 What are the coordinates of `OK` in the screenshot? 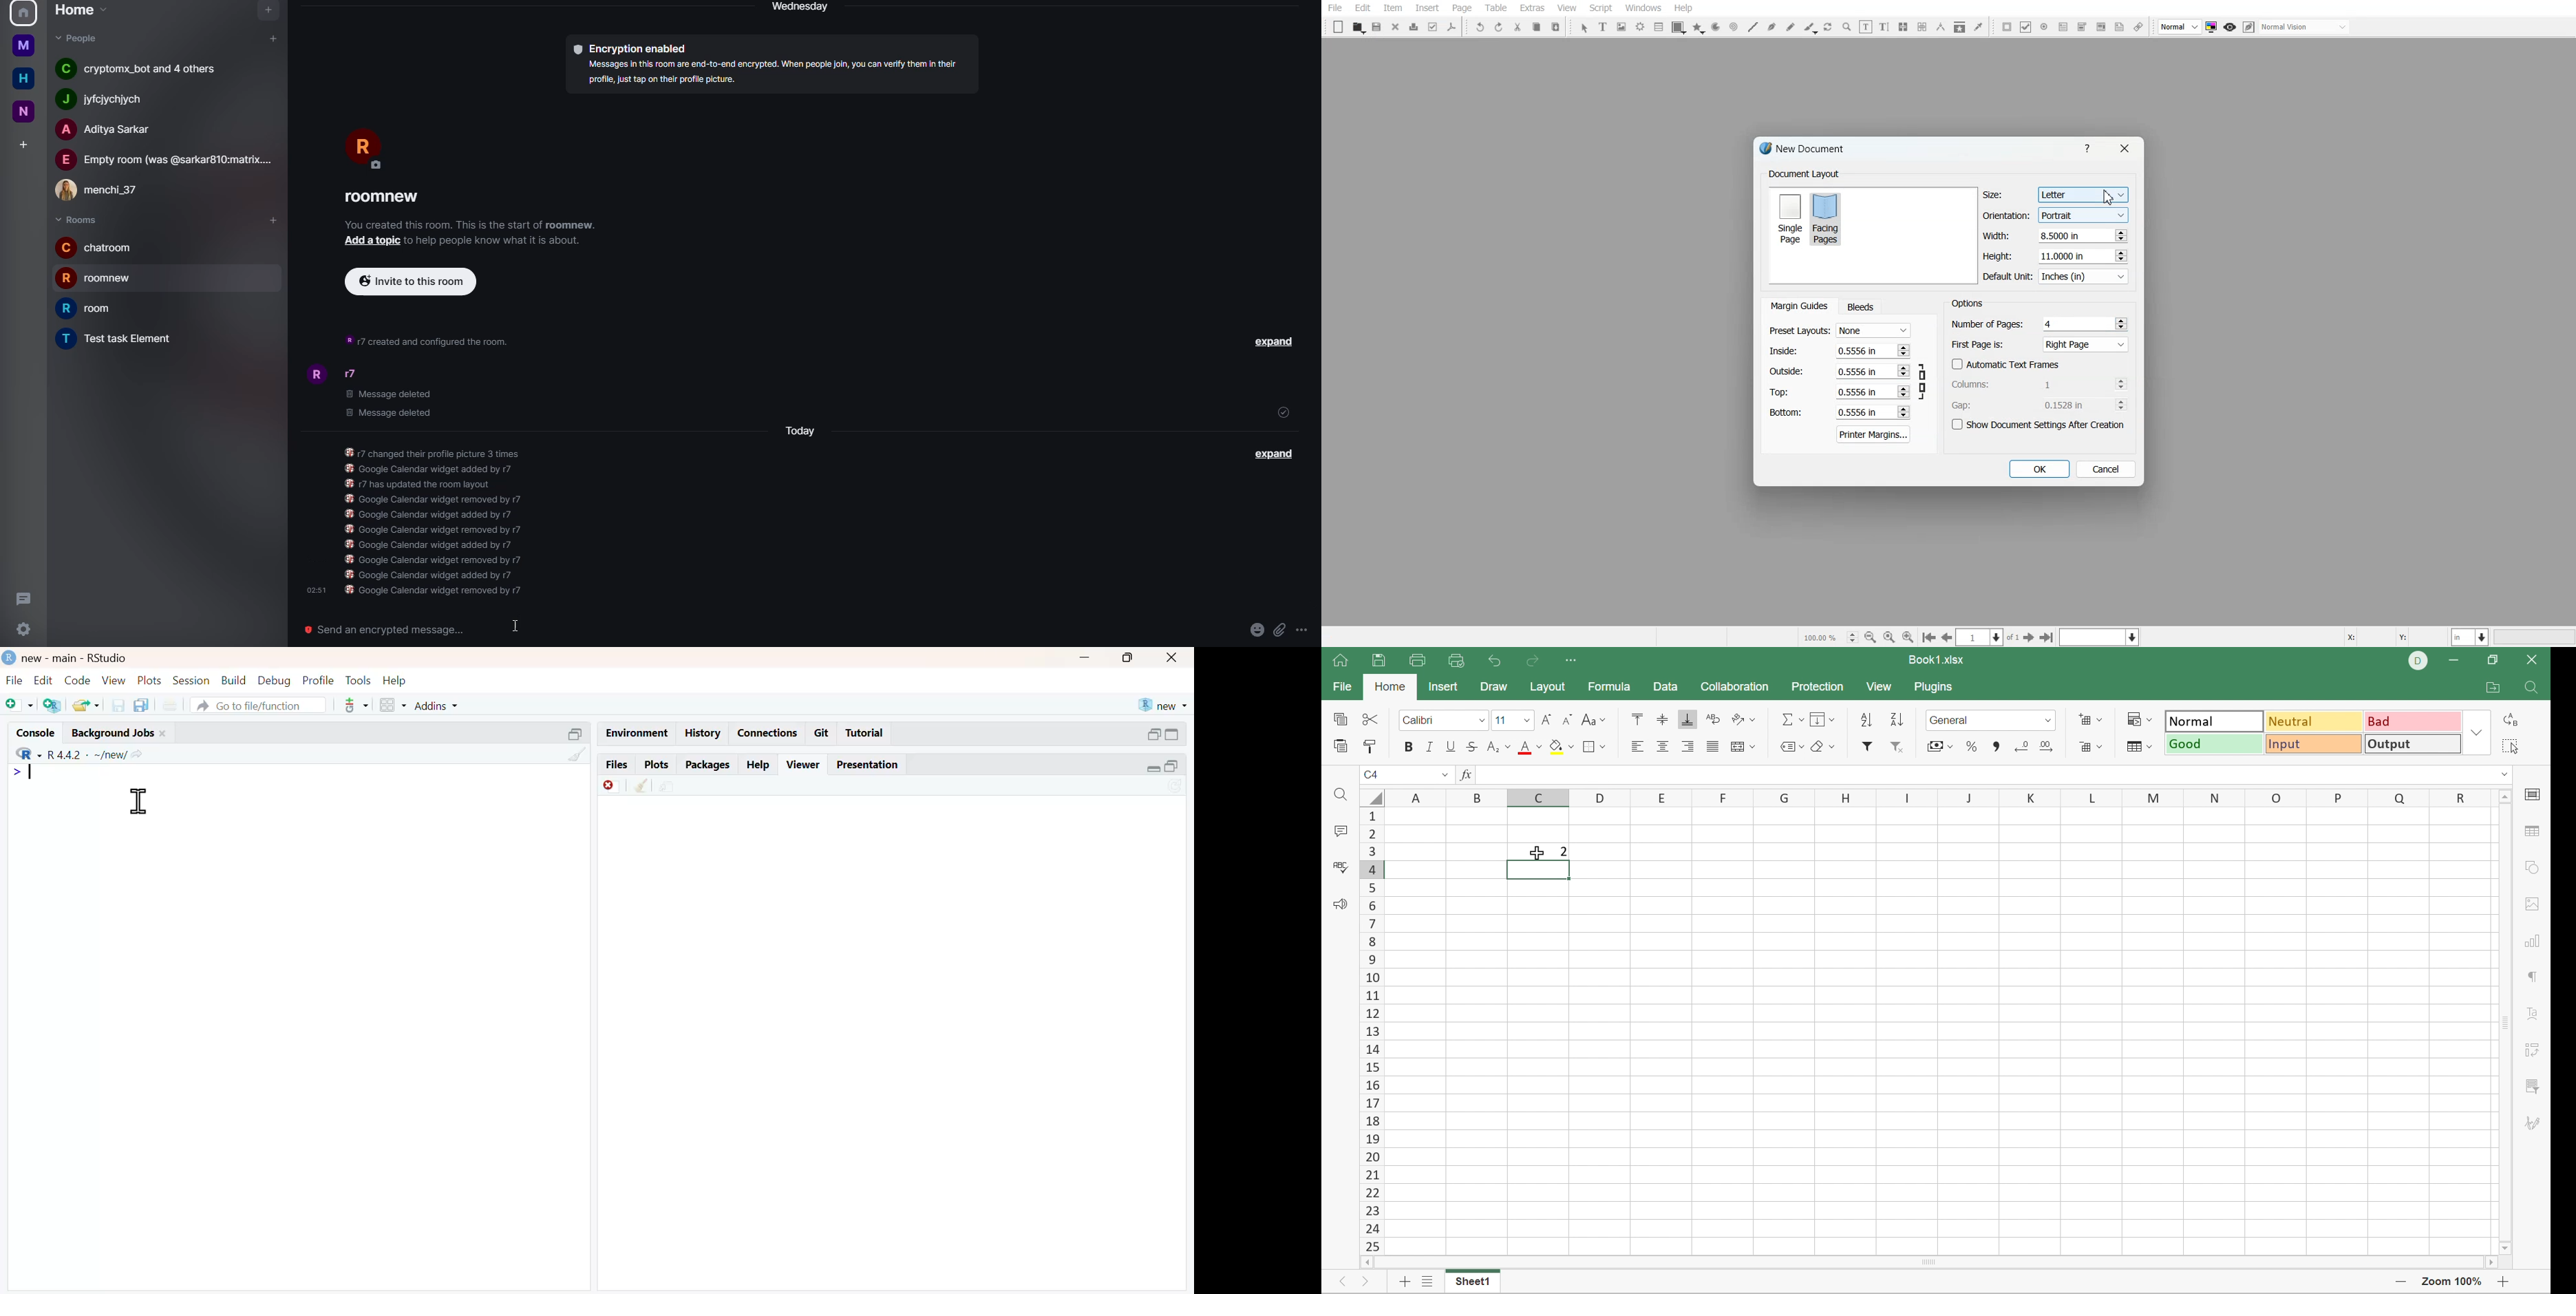 It's located at (2038, 469).